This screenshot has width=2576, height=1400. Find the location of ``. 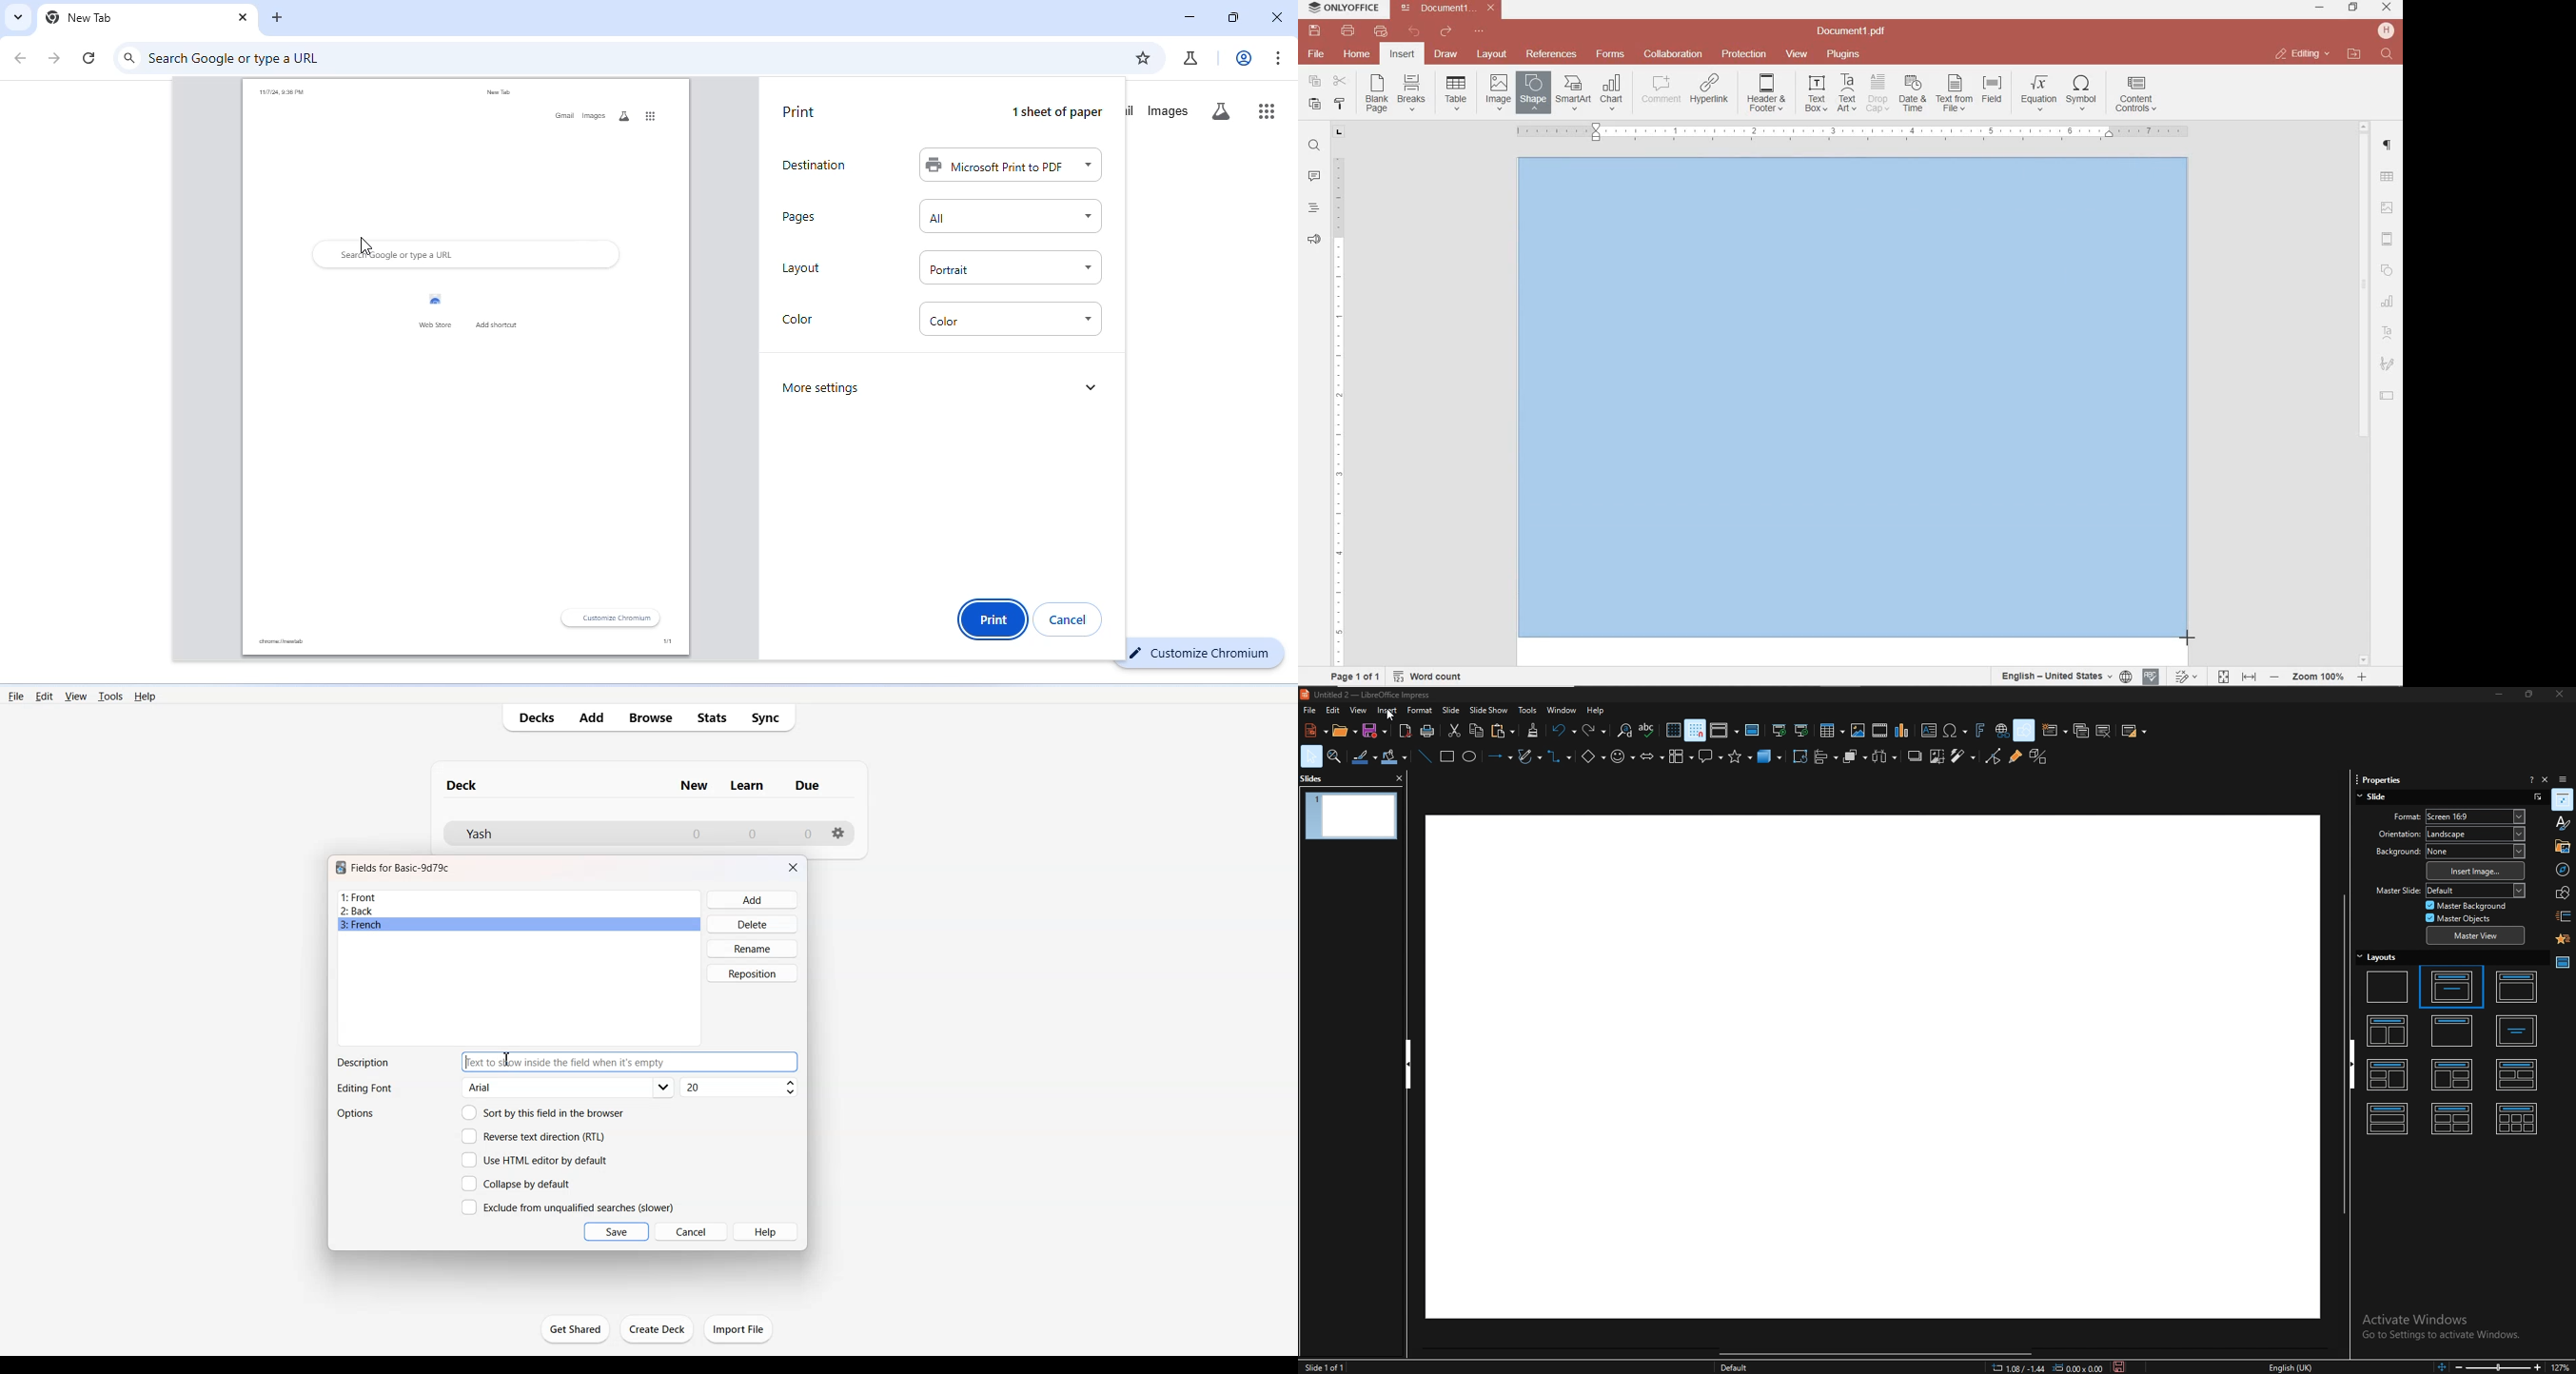

 is located at coordinates (1853, 403).